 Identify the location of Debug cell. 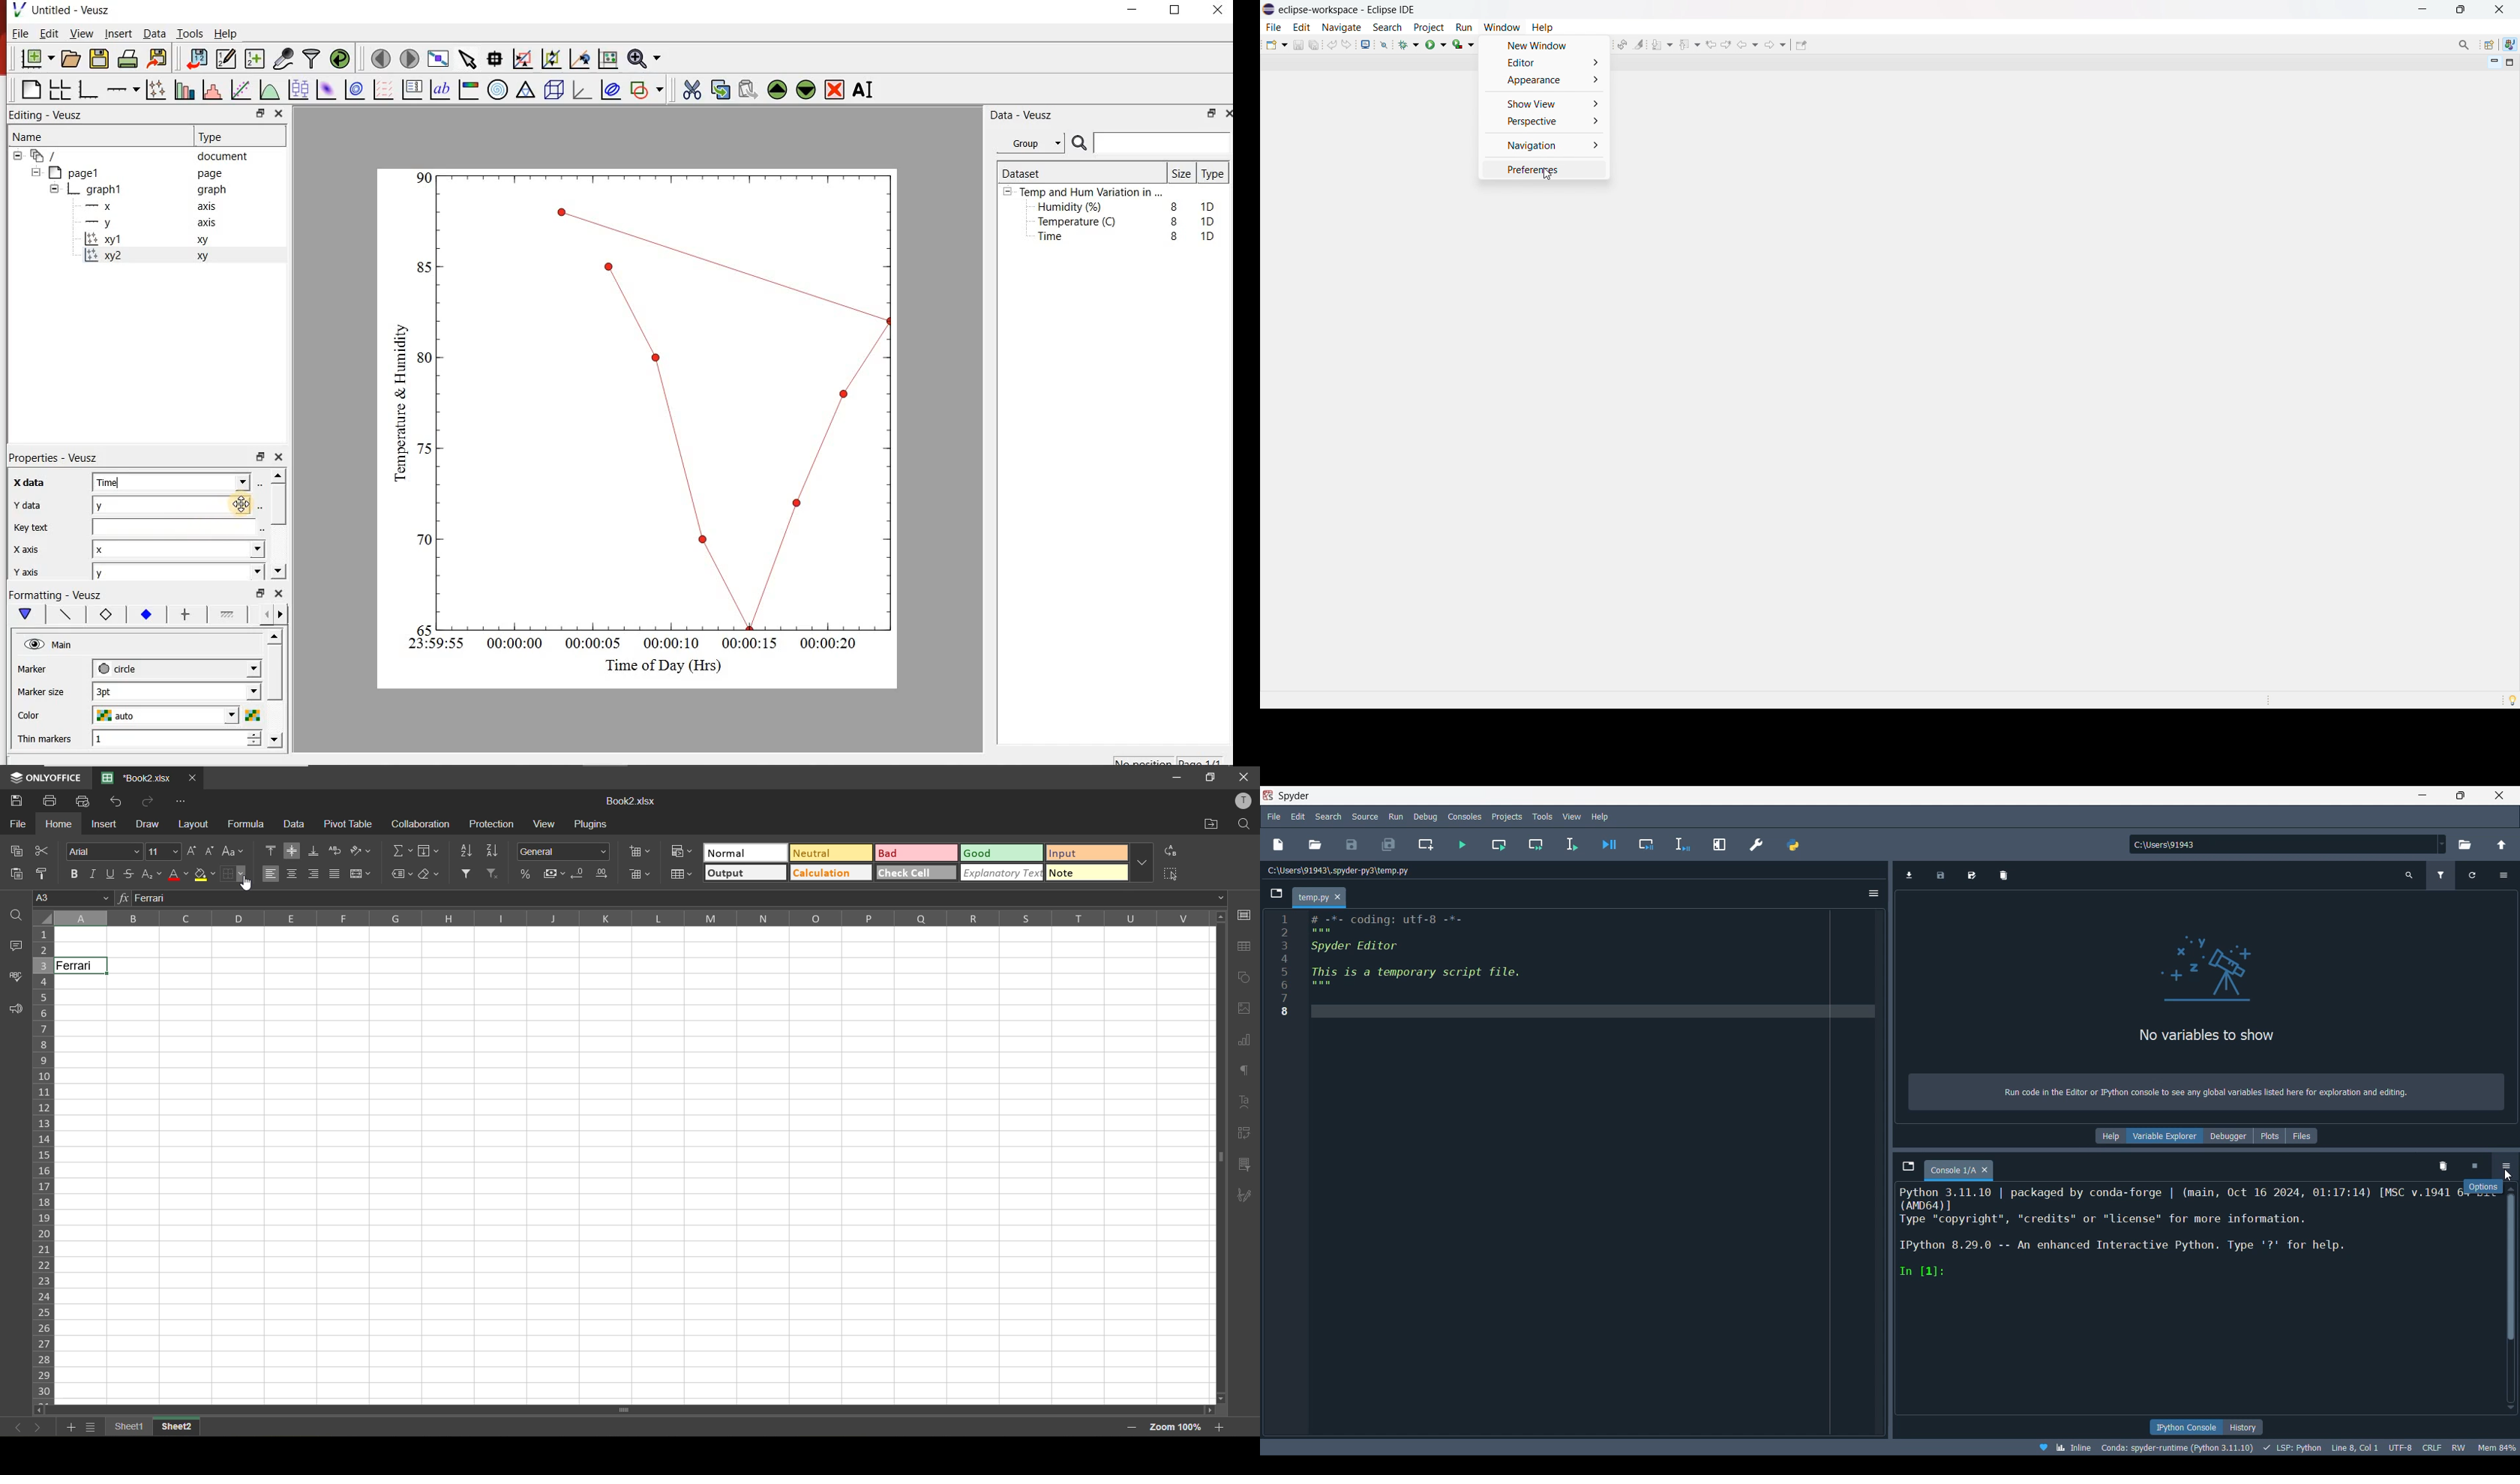
(1647, 844).